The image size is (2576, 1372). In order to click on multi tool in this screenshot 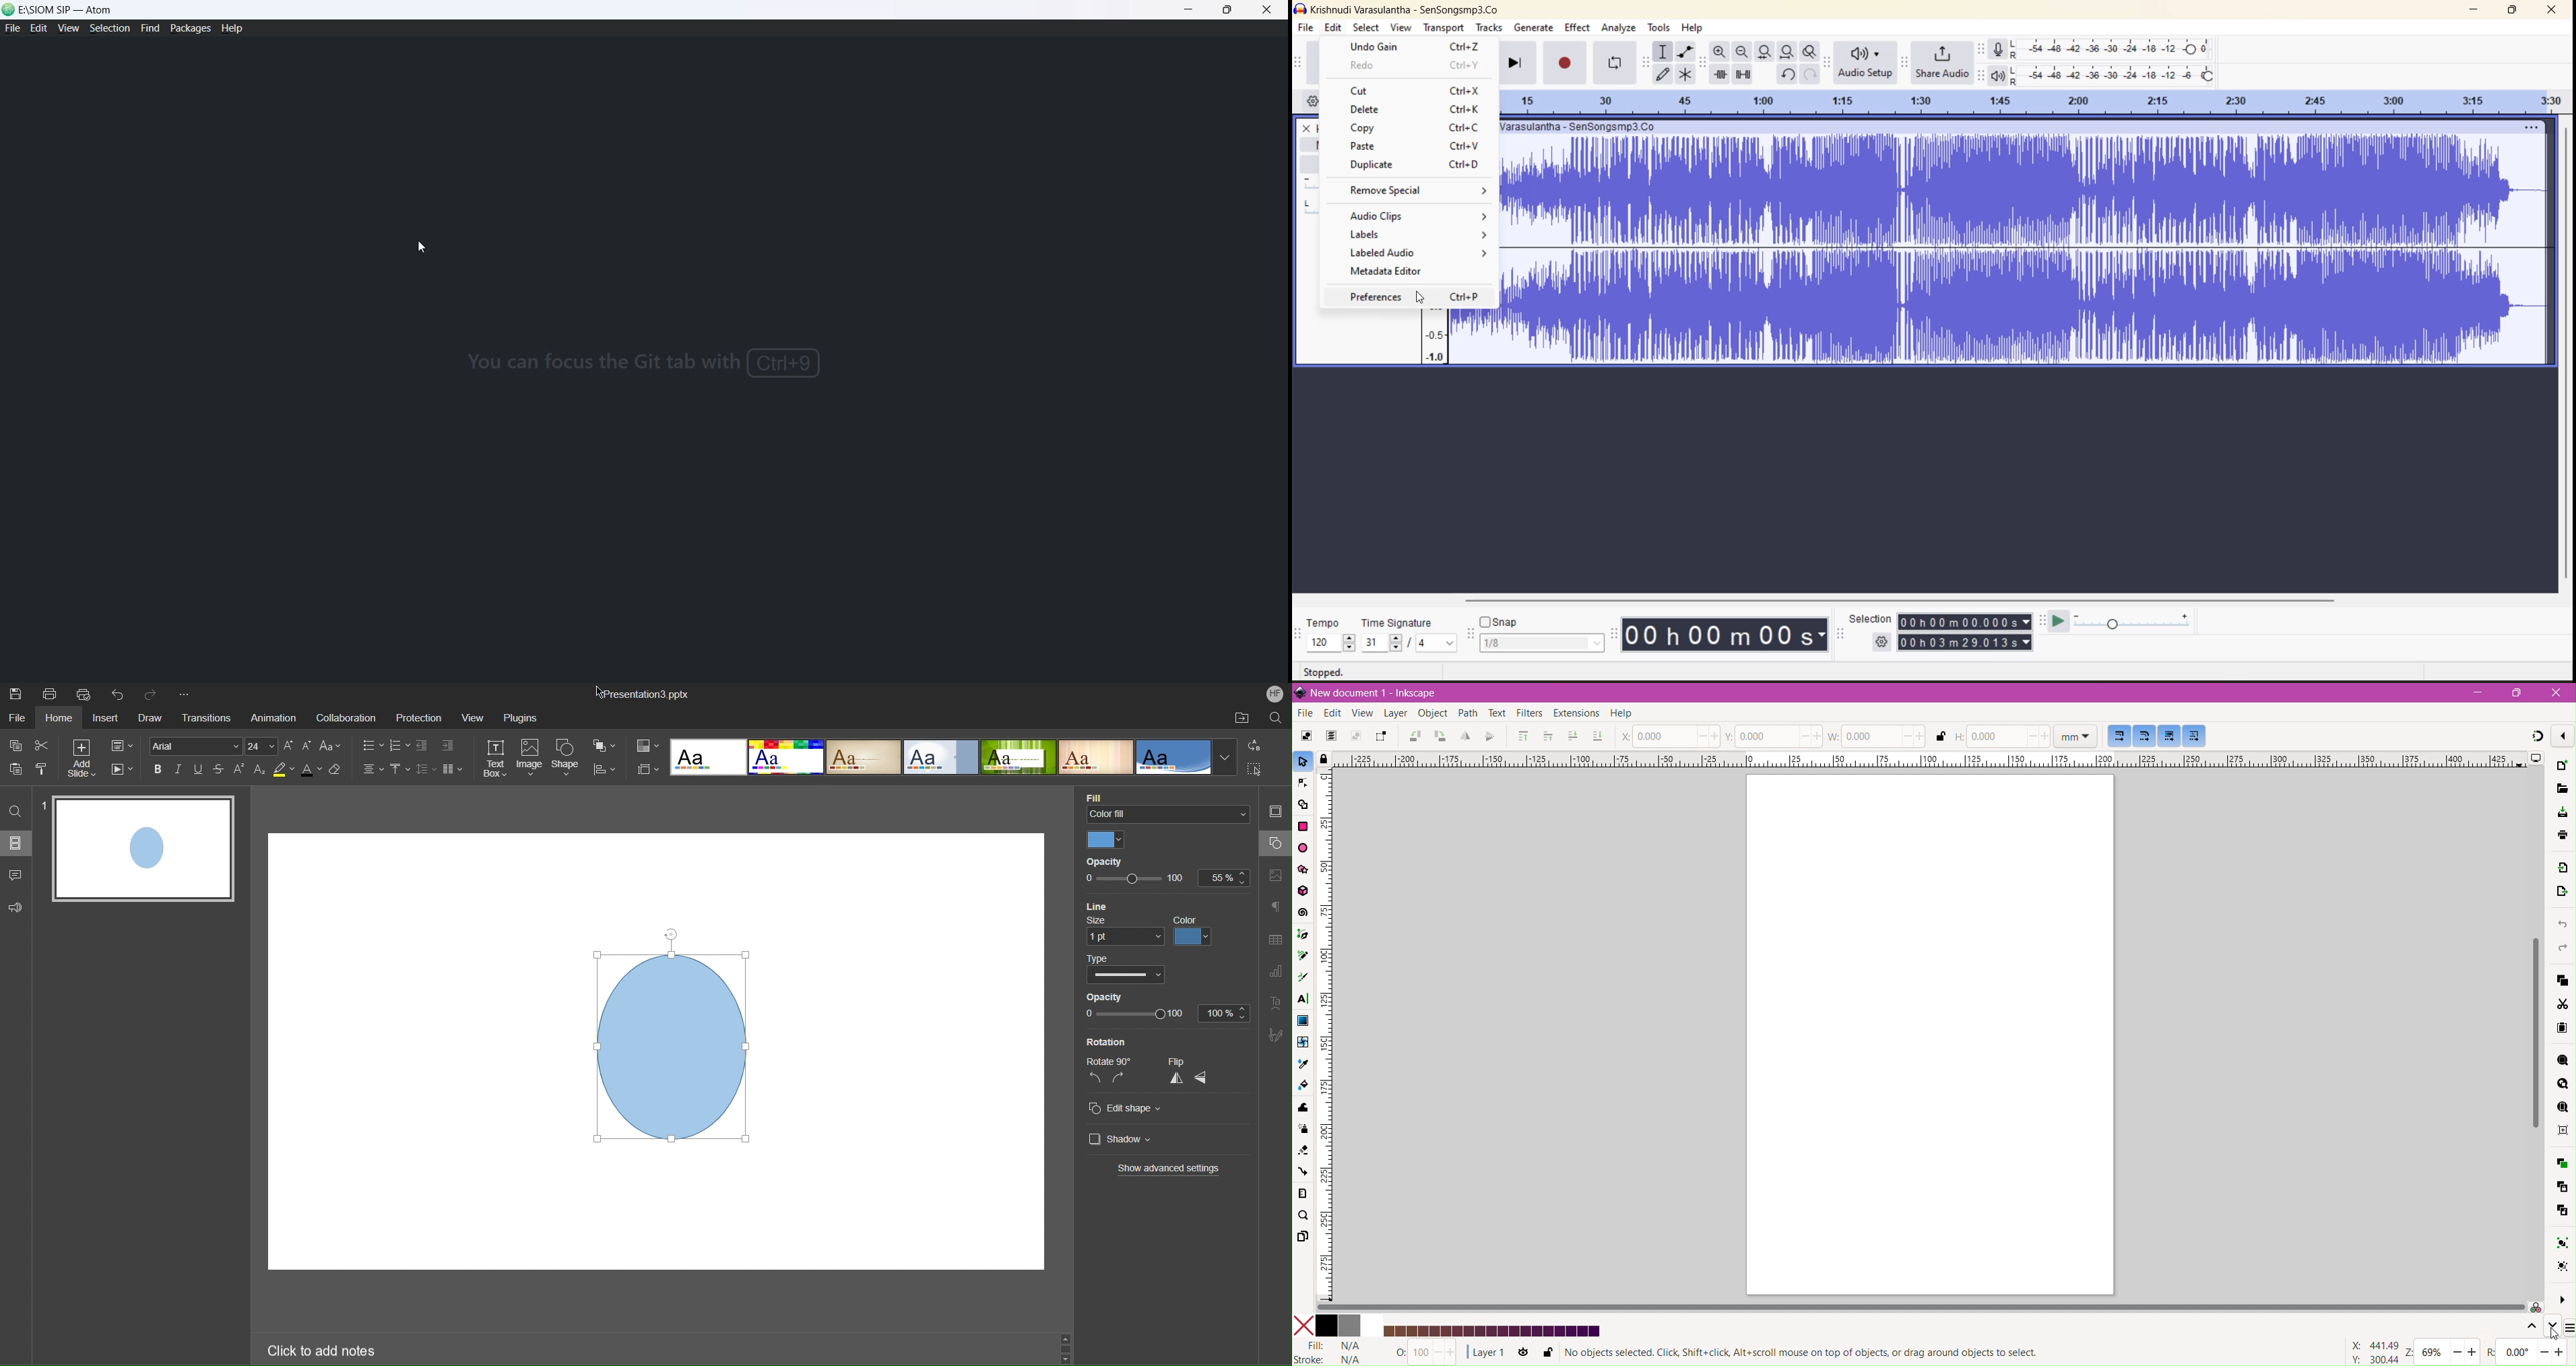, I will do `click(1687, 74)`.